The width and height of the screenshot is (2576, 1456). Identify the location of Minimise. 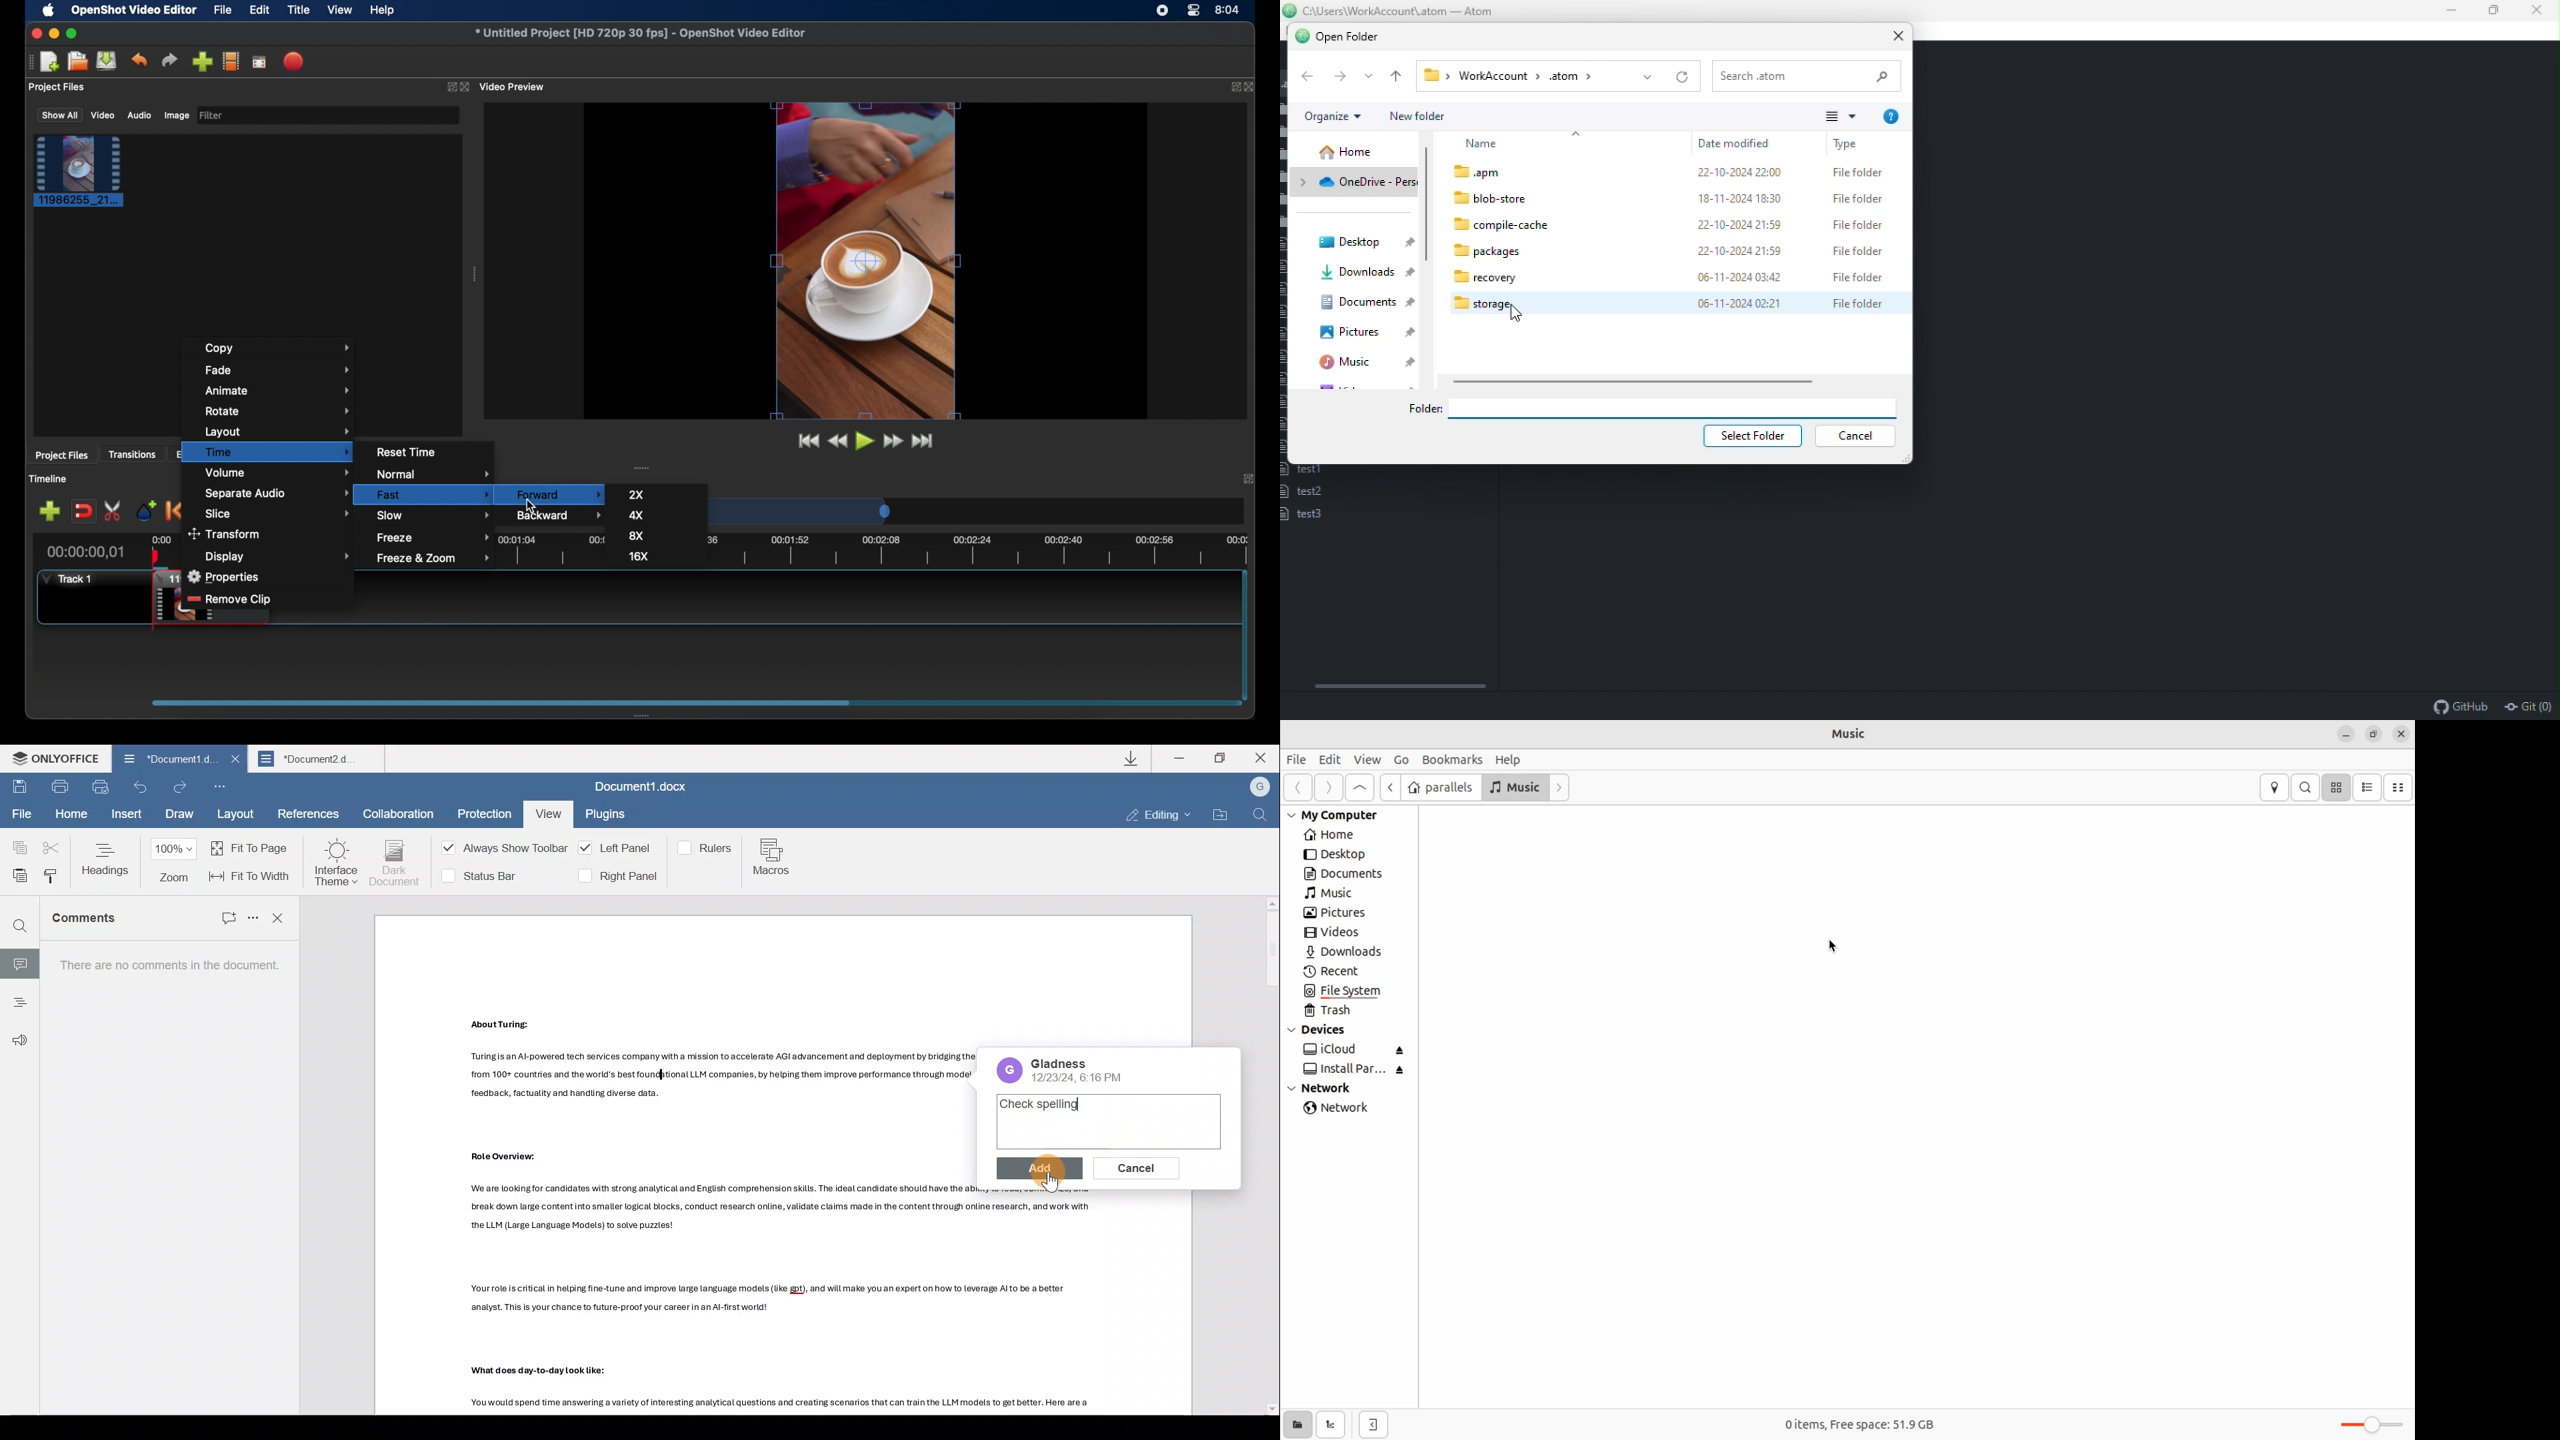
(2457, 9).